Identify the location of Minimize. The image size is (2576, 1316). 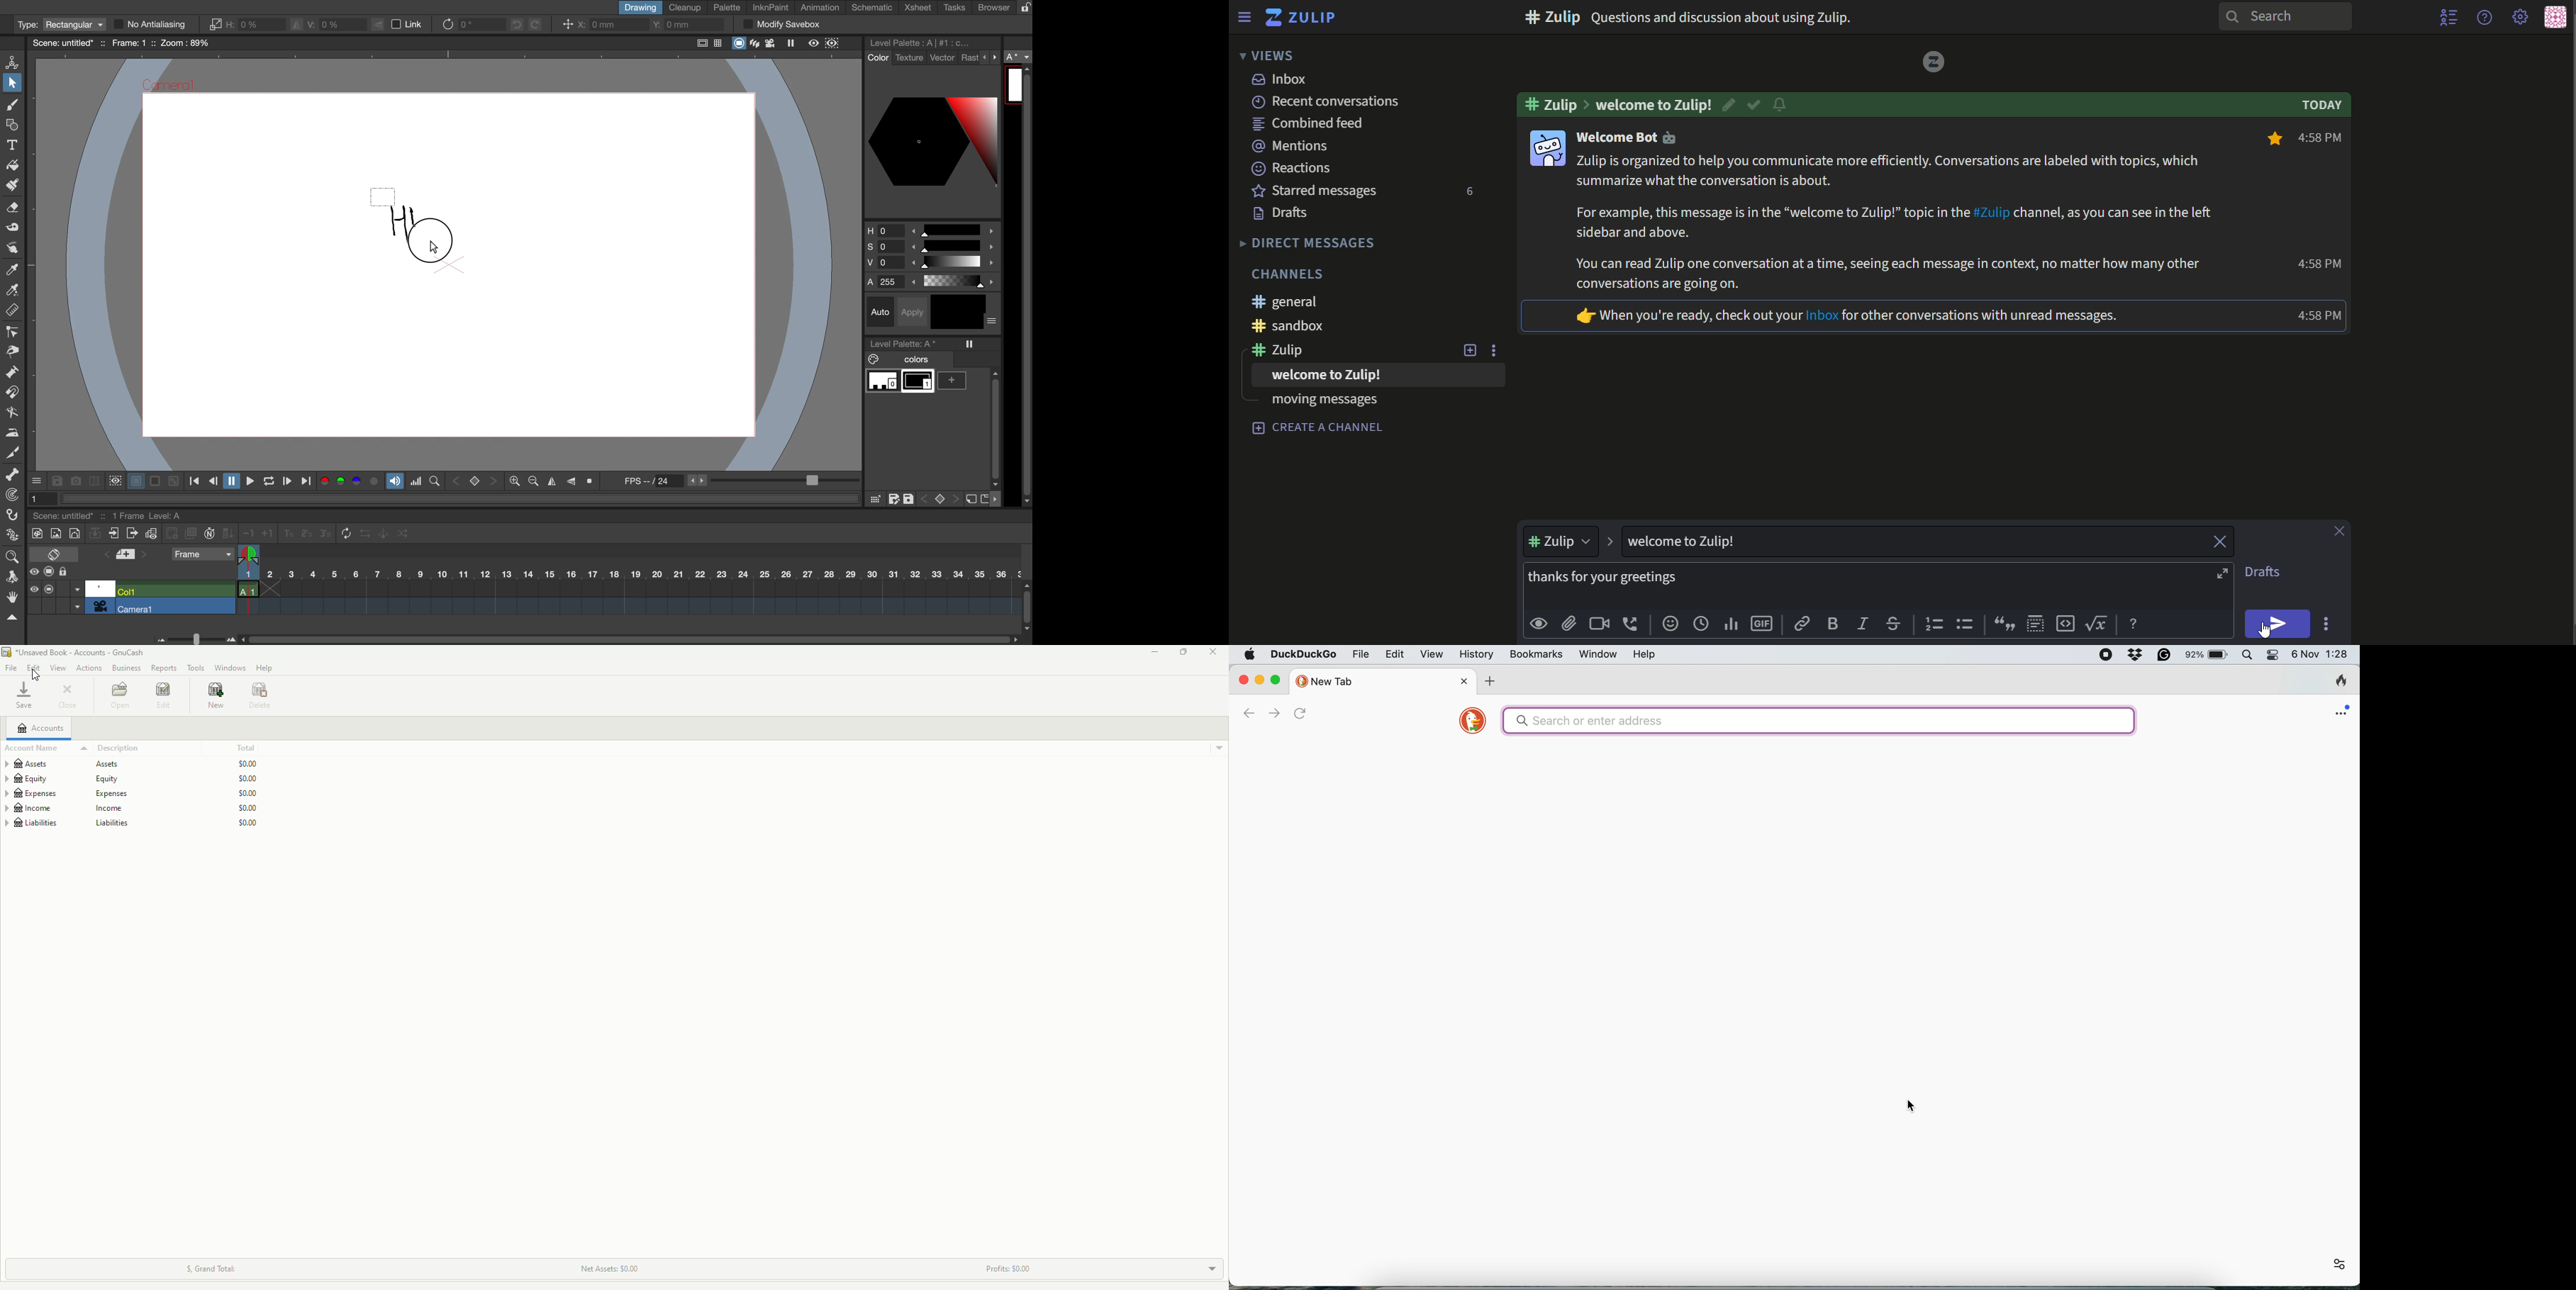
(1152, 653).